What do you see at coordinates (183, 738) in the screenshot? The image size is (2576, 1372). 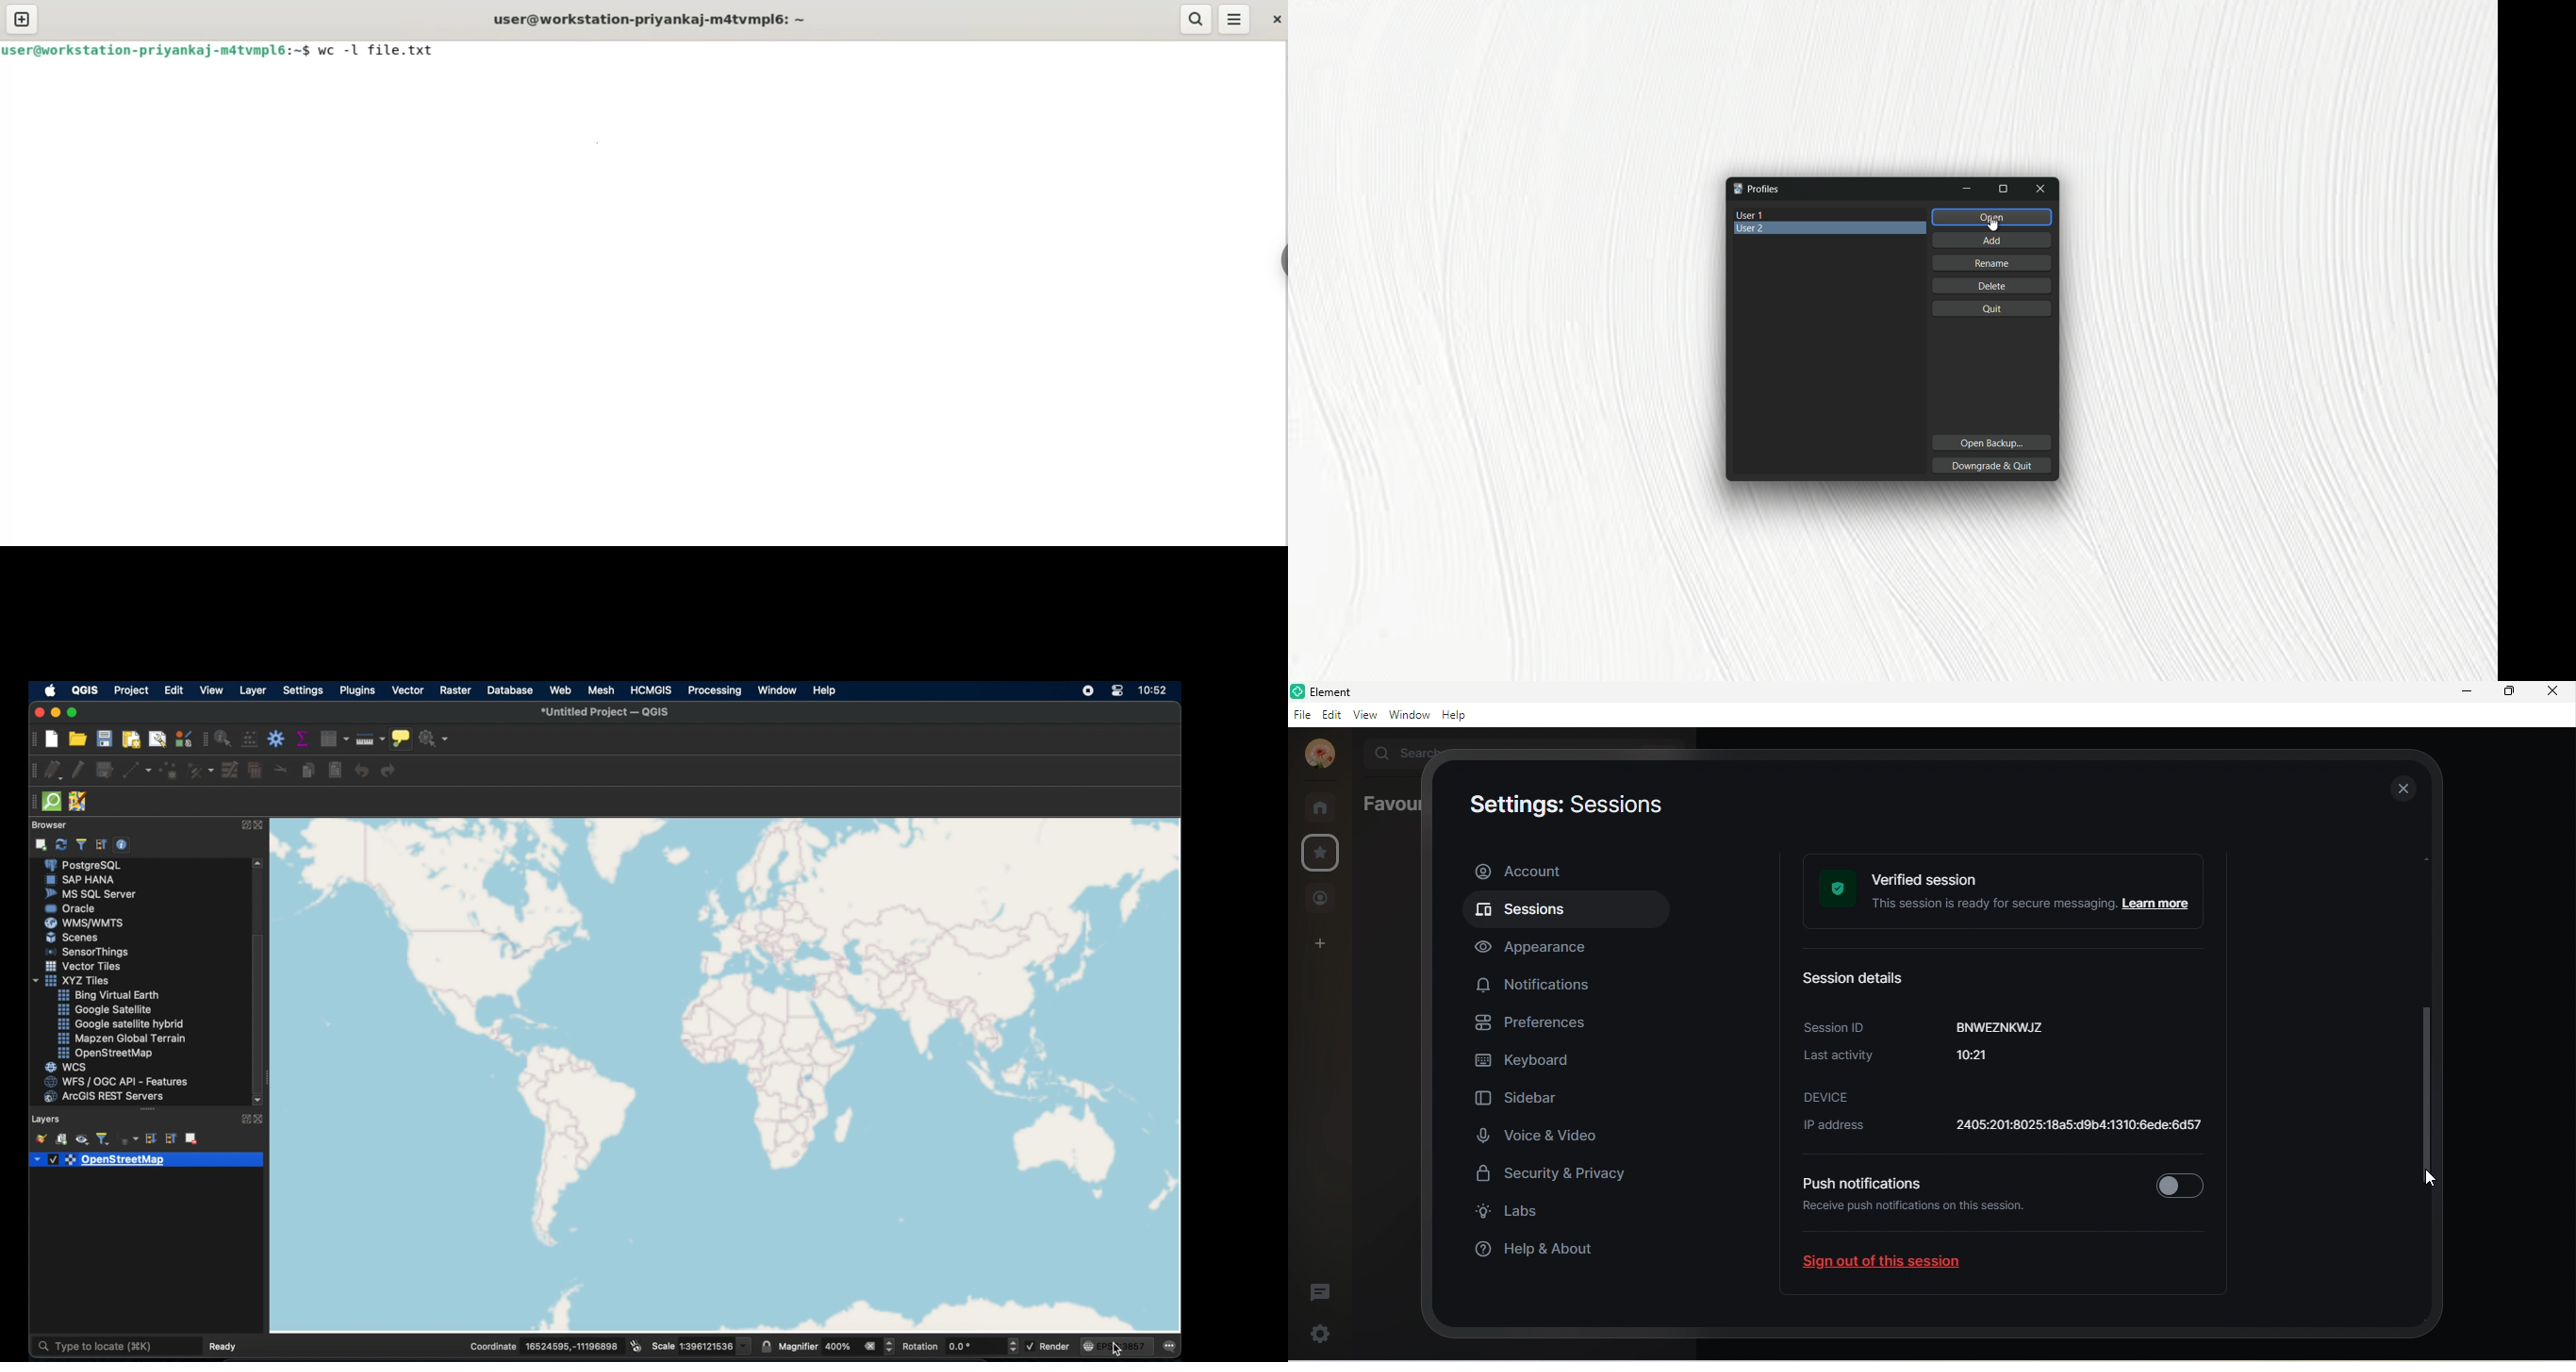 I see `style manager` at bounding box center [183, 738].